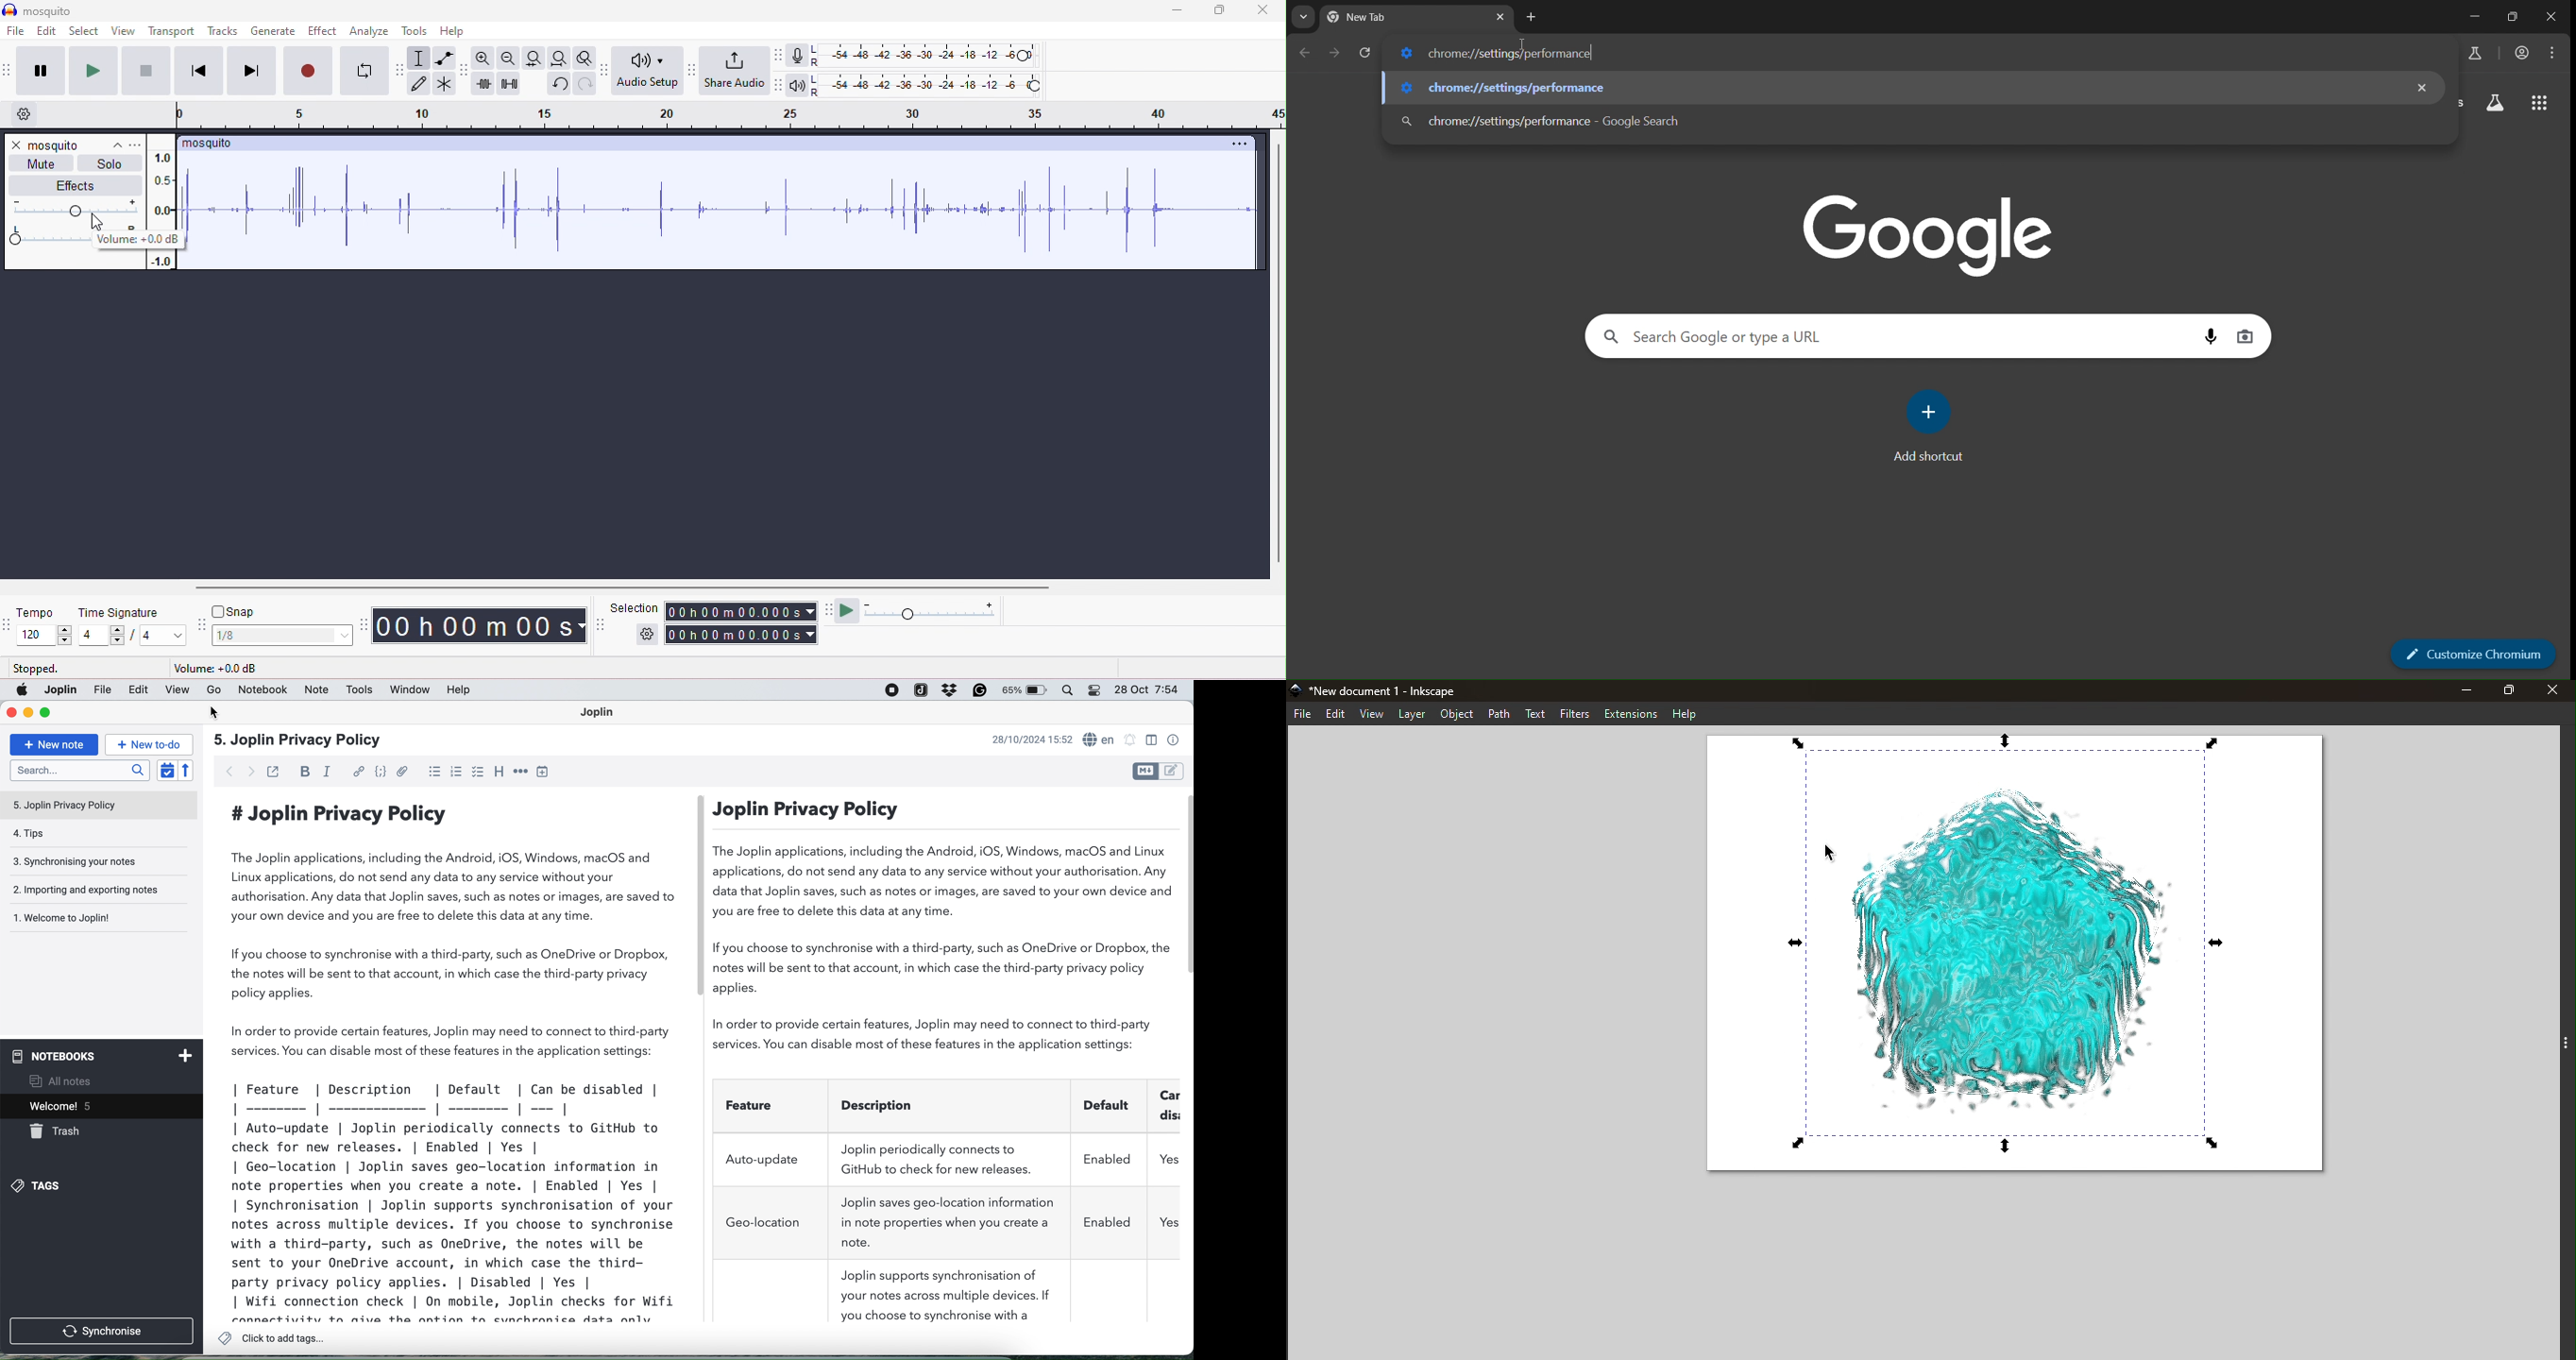  Describe the element at coordinates (137, 240) in the screenshot. I see `volume +0.0 db` at that location.